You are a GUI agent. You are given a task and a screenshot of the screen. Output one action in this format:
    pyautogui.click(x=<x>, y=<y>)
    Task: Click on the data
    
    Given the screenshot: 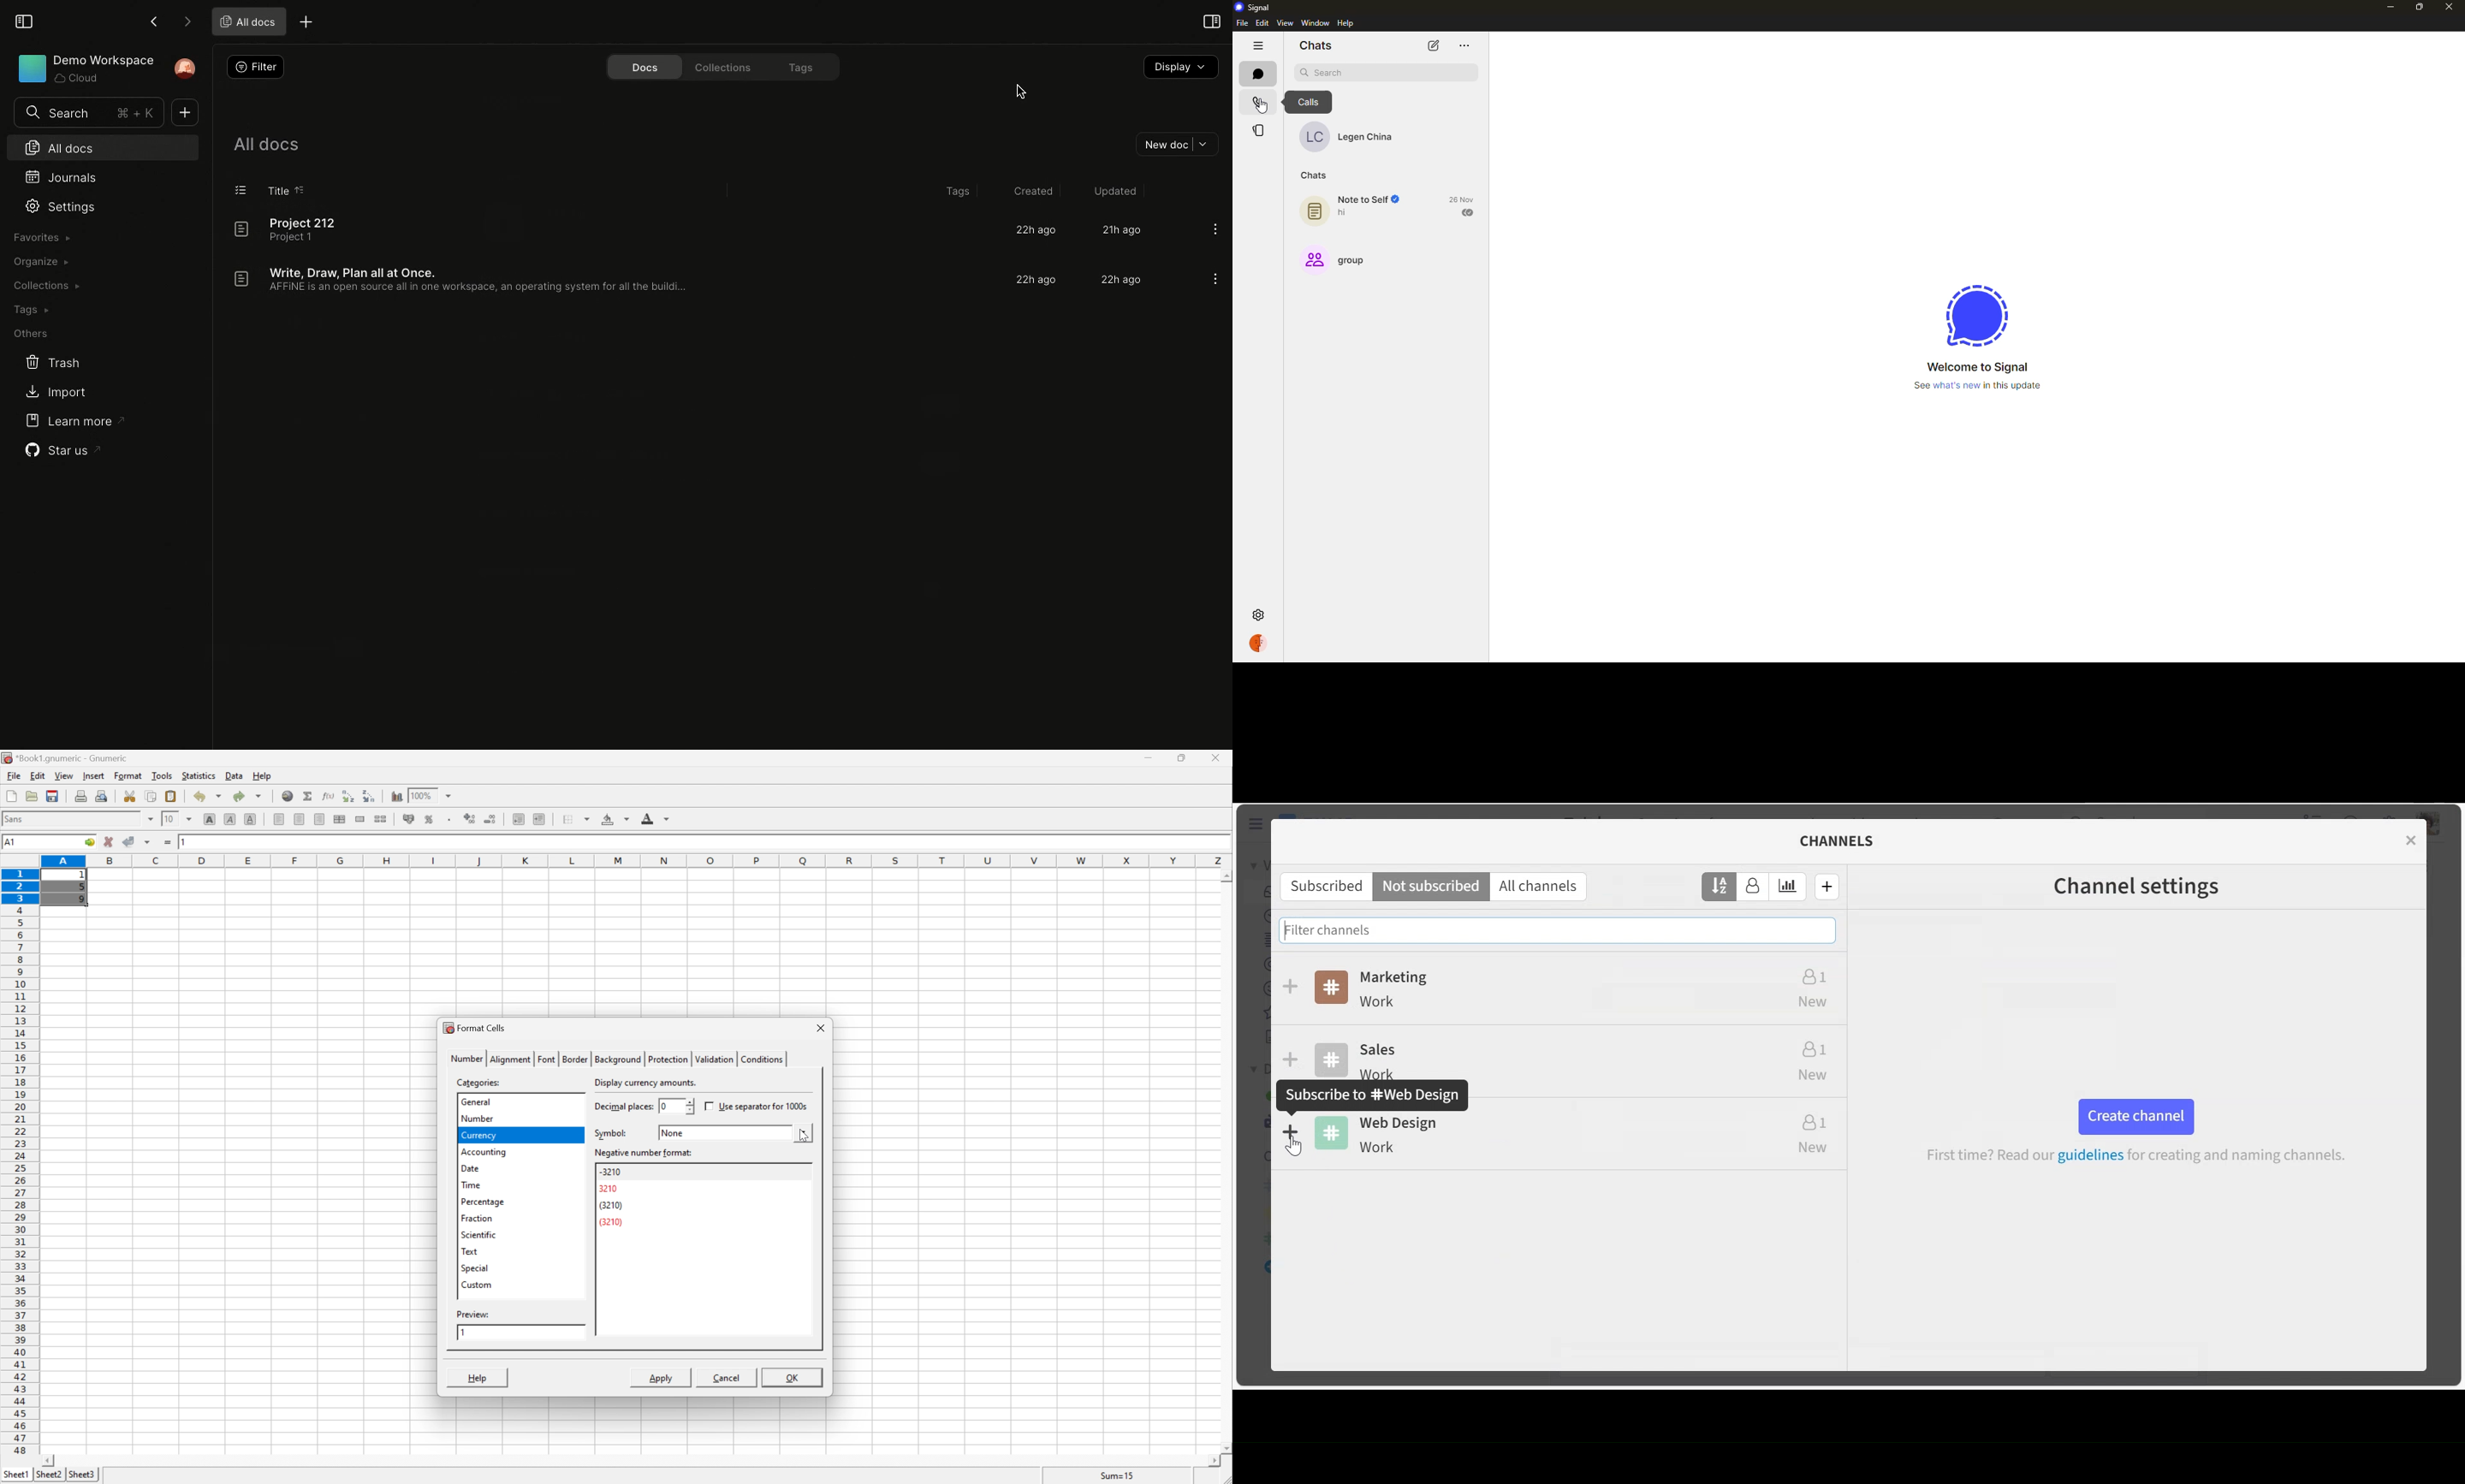 What is the action you would take?
    pyautogui.click(x=235, y=773)
    